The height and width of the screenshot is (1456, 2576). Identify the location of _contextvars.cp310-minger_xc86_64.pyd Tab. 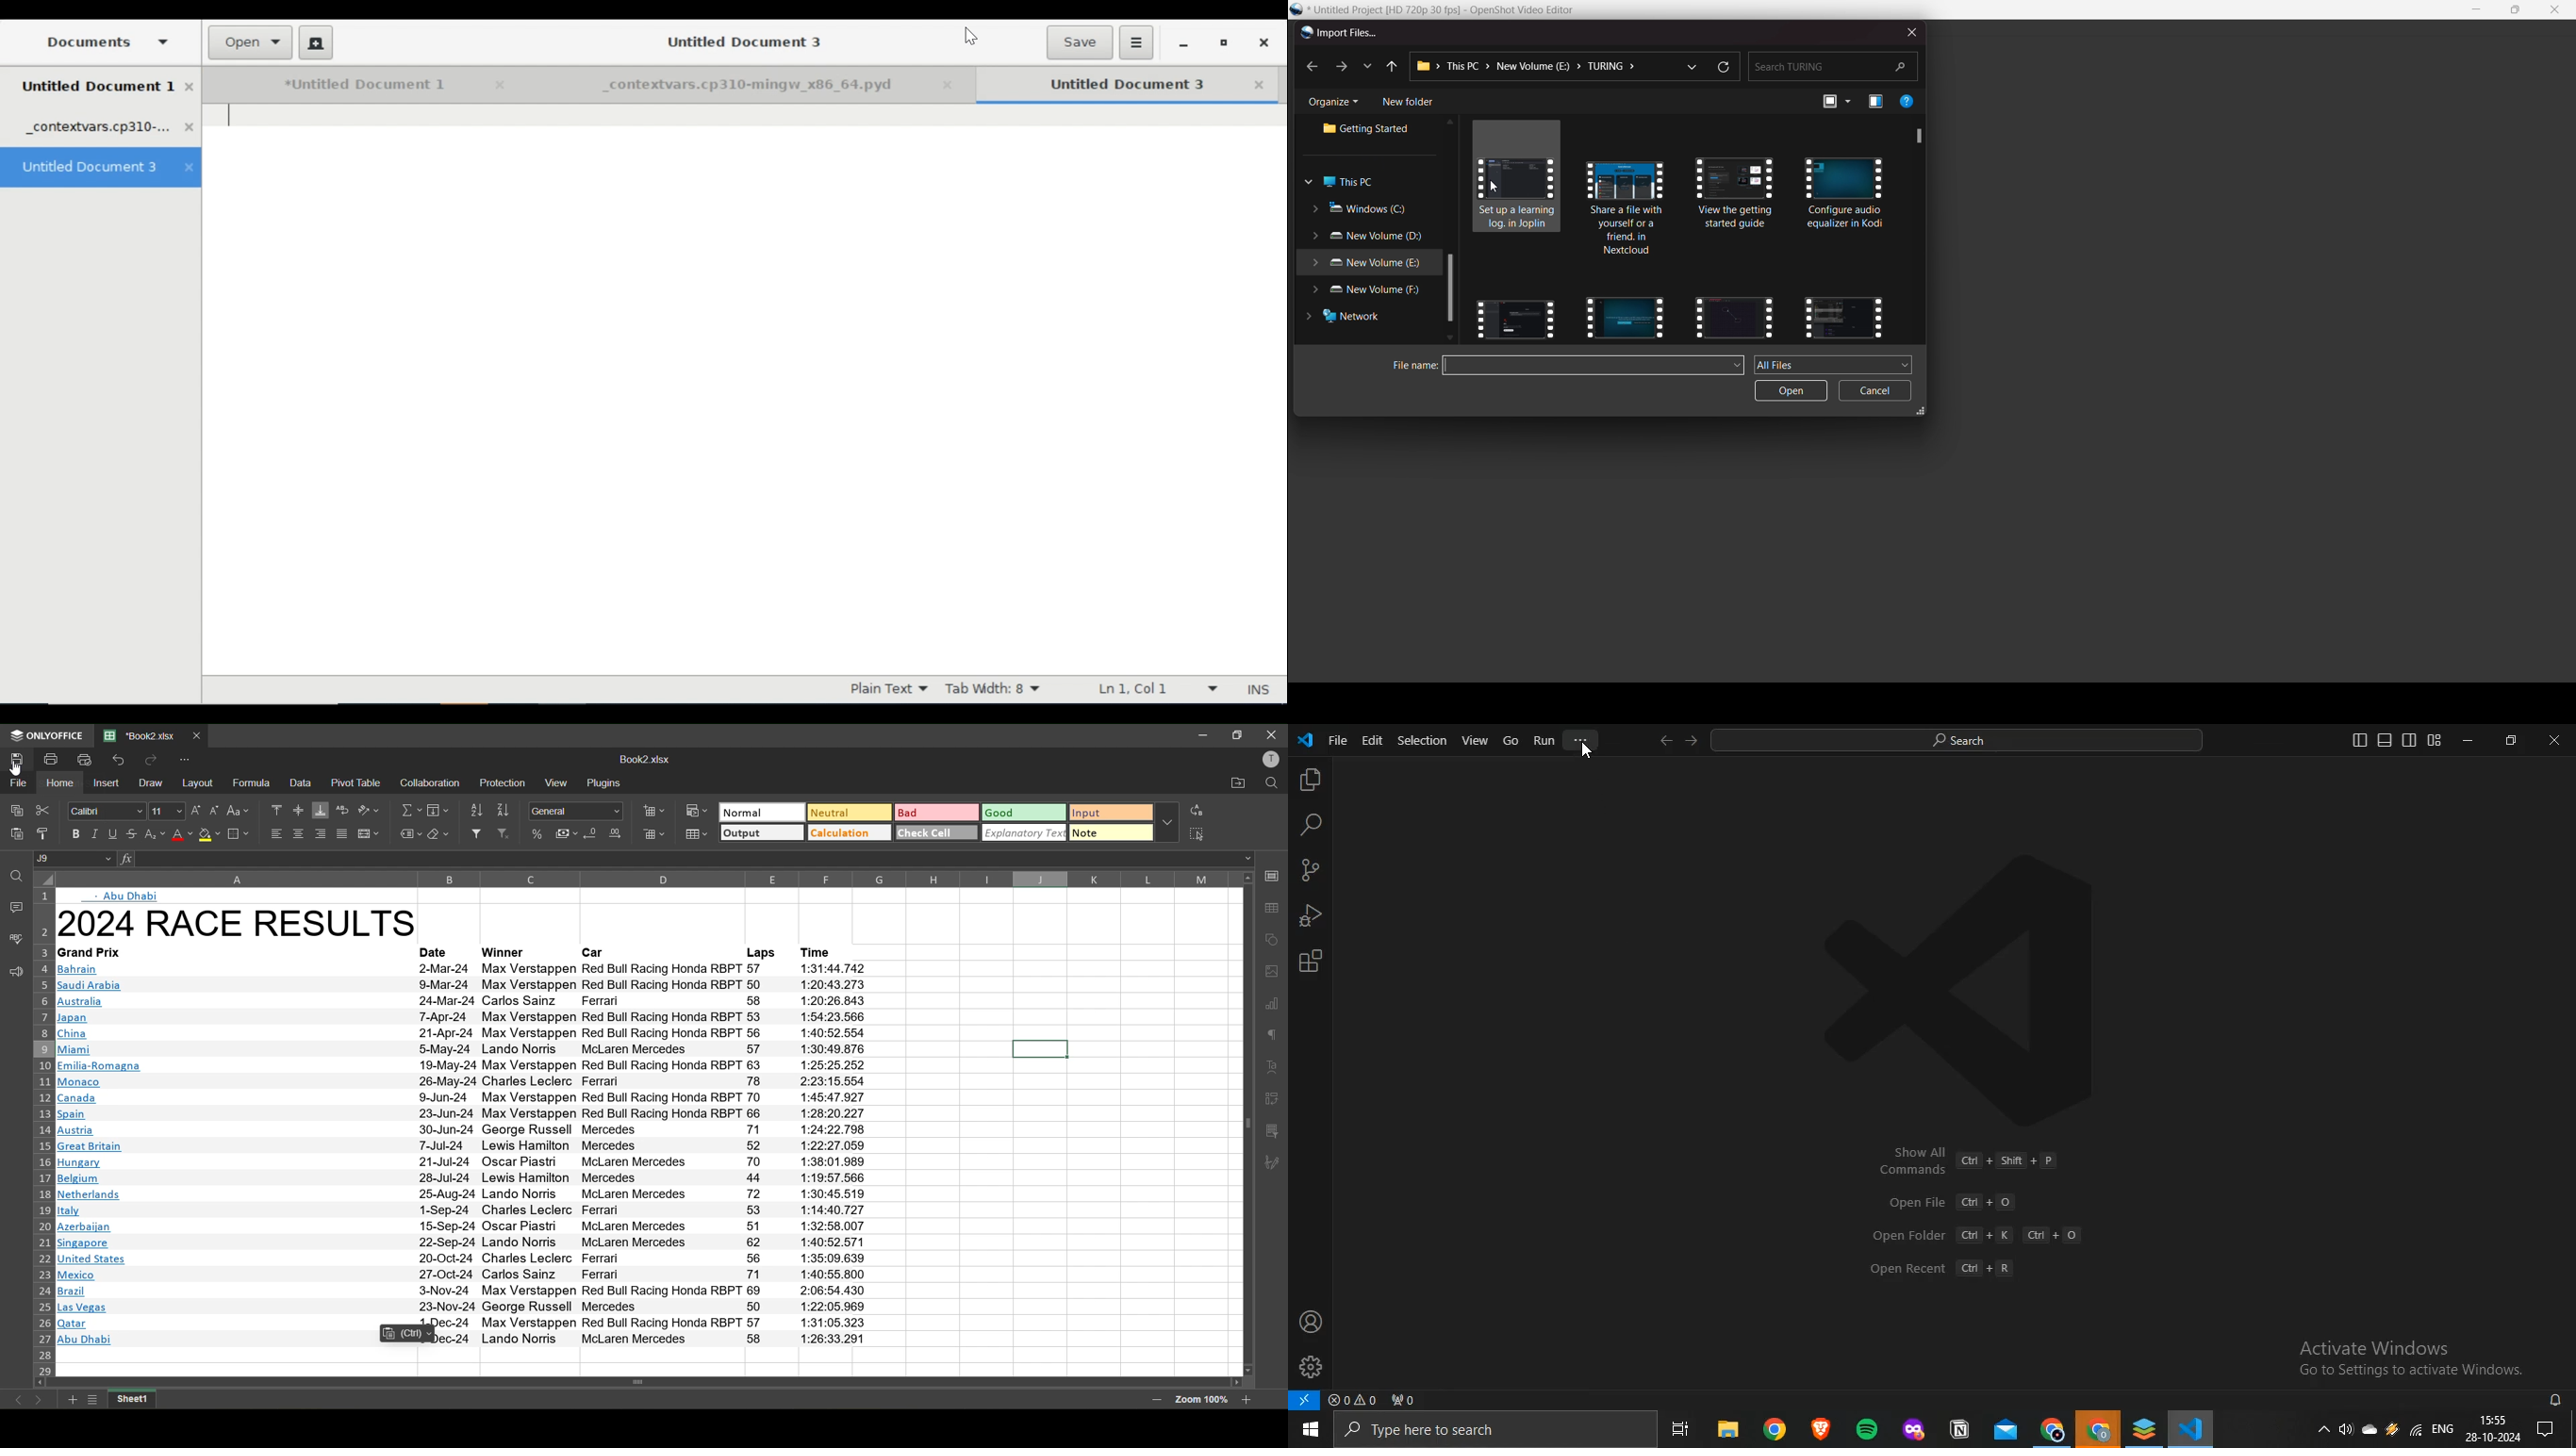
(725, 86).